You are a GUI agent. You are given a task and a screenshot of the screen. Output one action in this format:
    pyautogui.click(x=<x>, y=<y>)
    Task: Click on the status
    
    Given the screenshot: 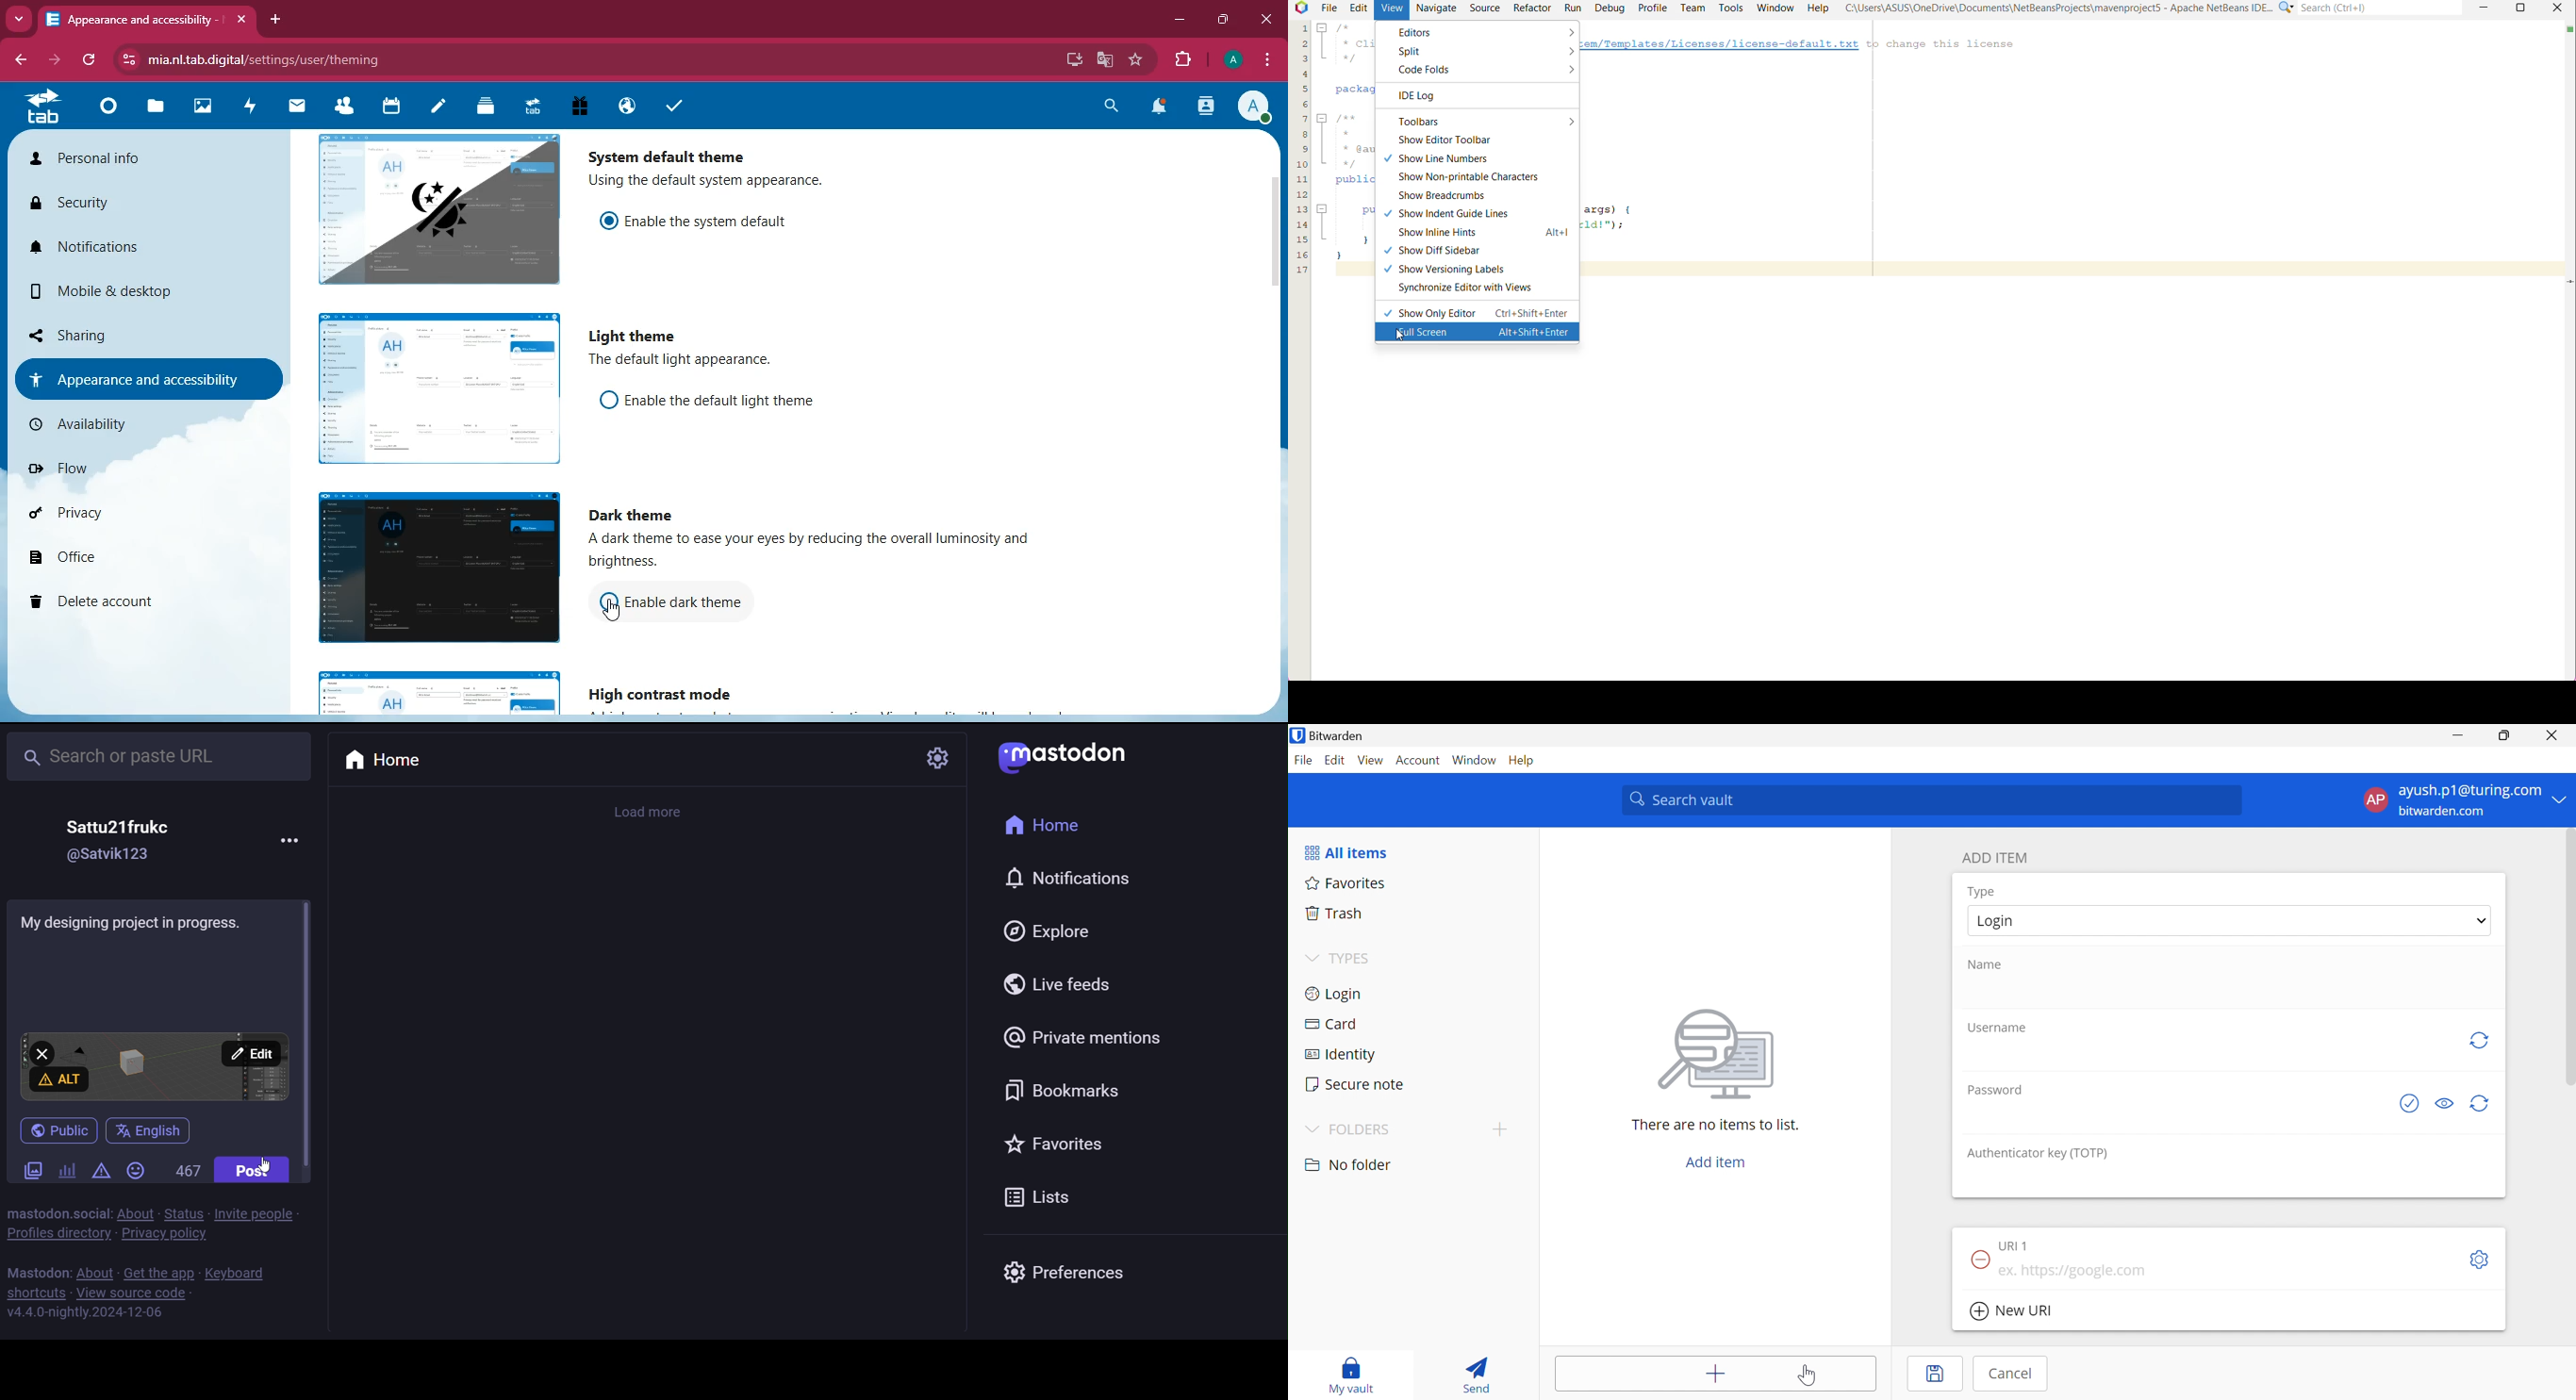 What is the action you would take?
    pyautogui.click(x=181, y=1212)
    